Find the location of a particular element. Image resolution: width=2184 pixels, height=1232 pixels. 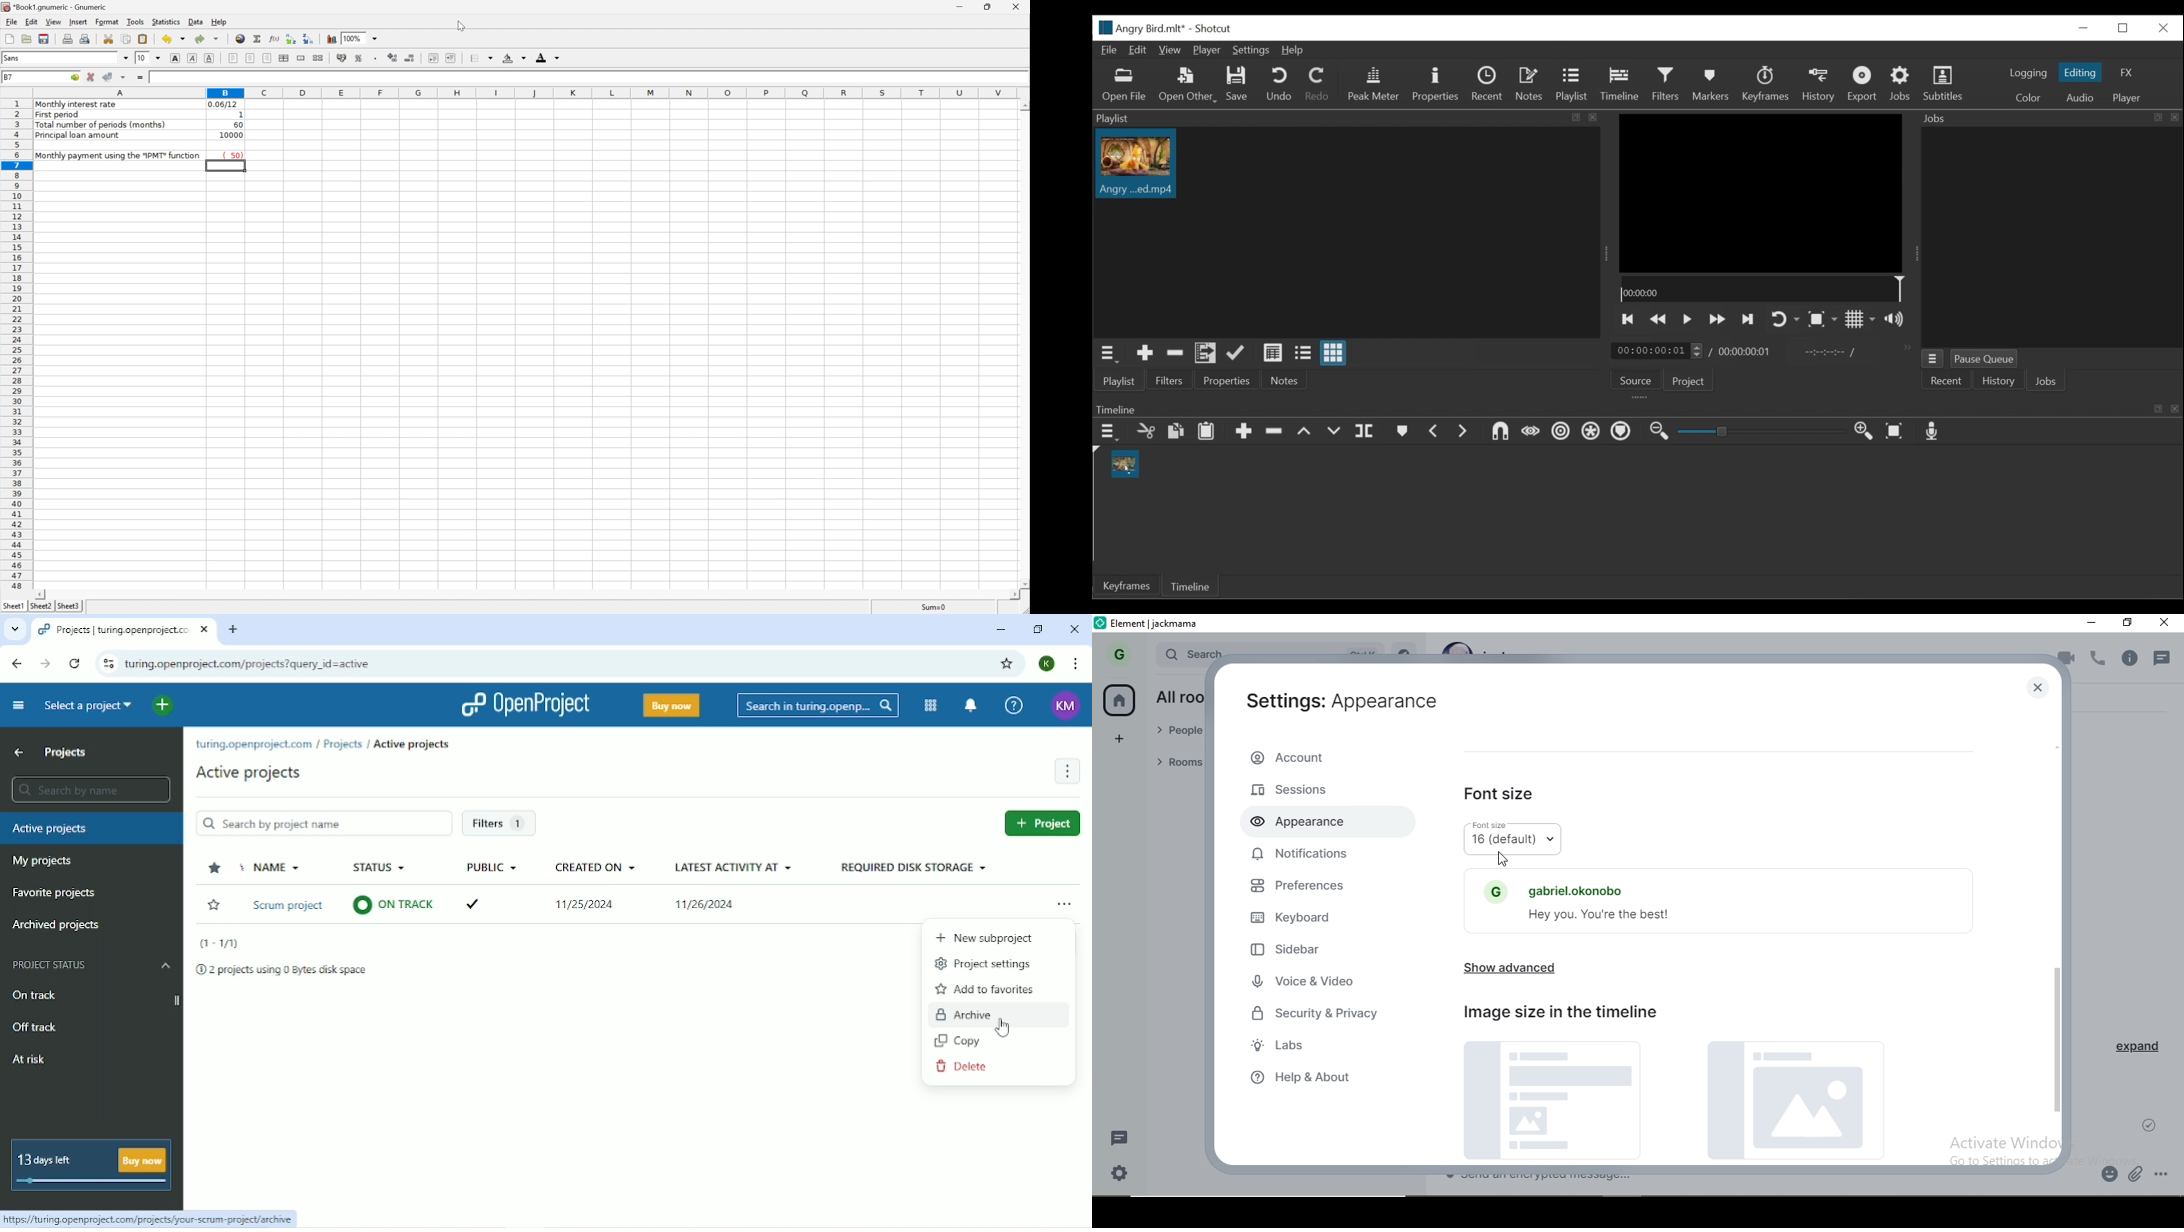

search bar is located at coordinates (1192, 652).